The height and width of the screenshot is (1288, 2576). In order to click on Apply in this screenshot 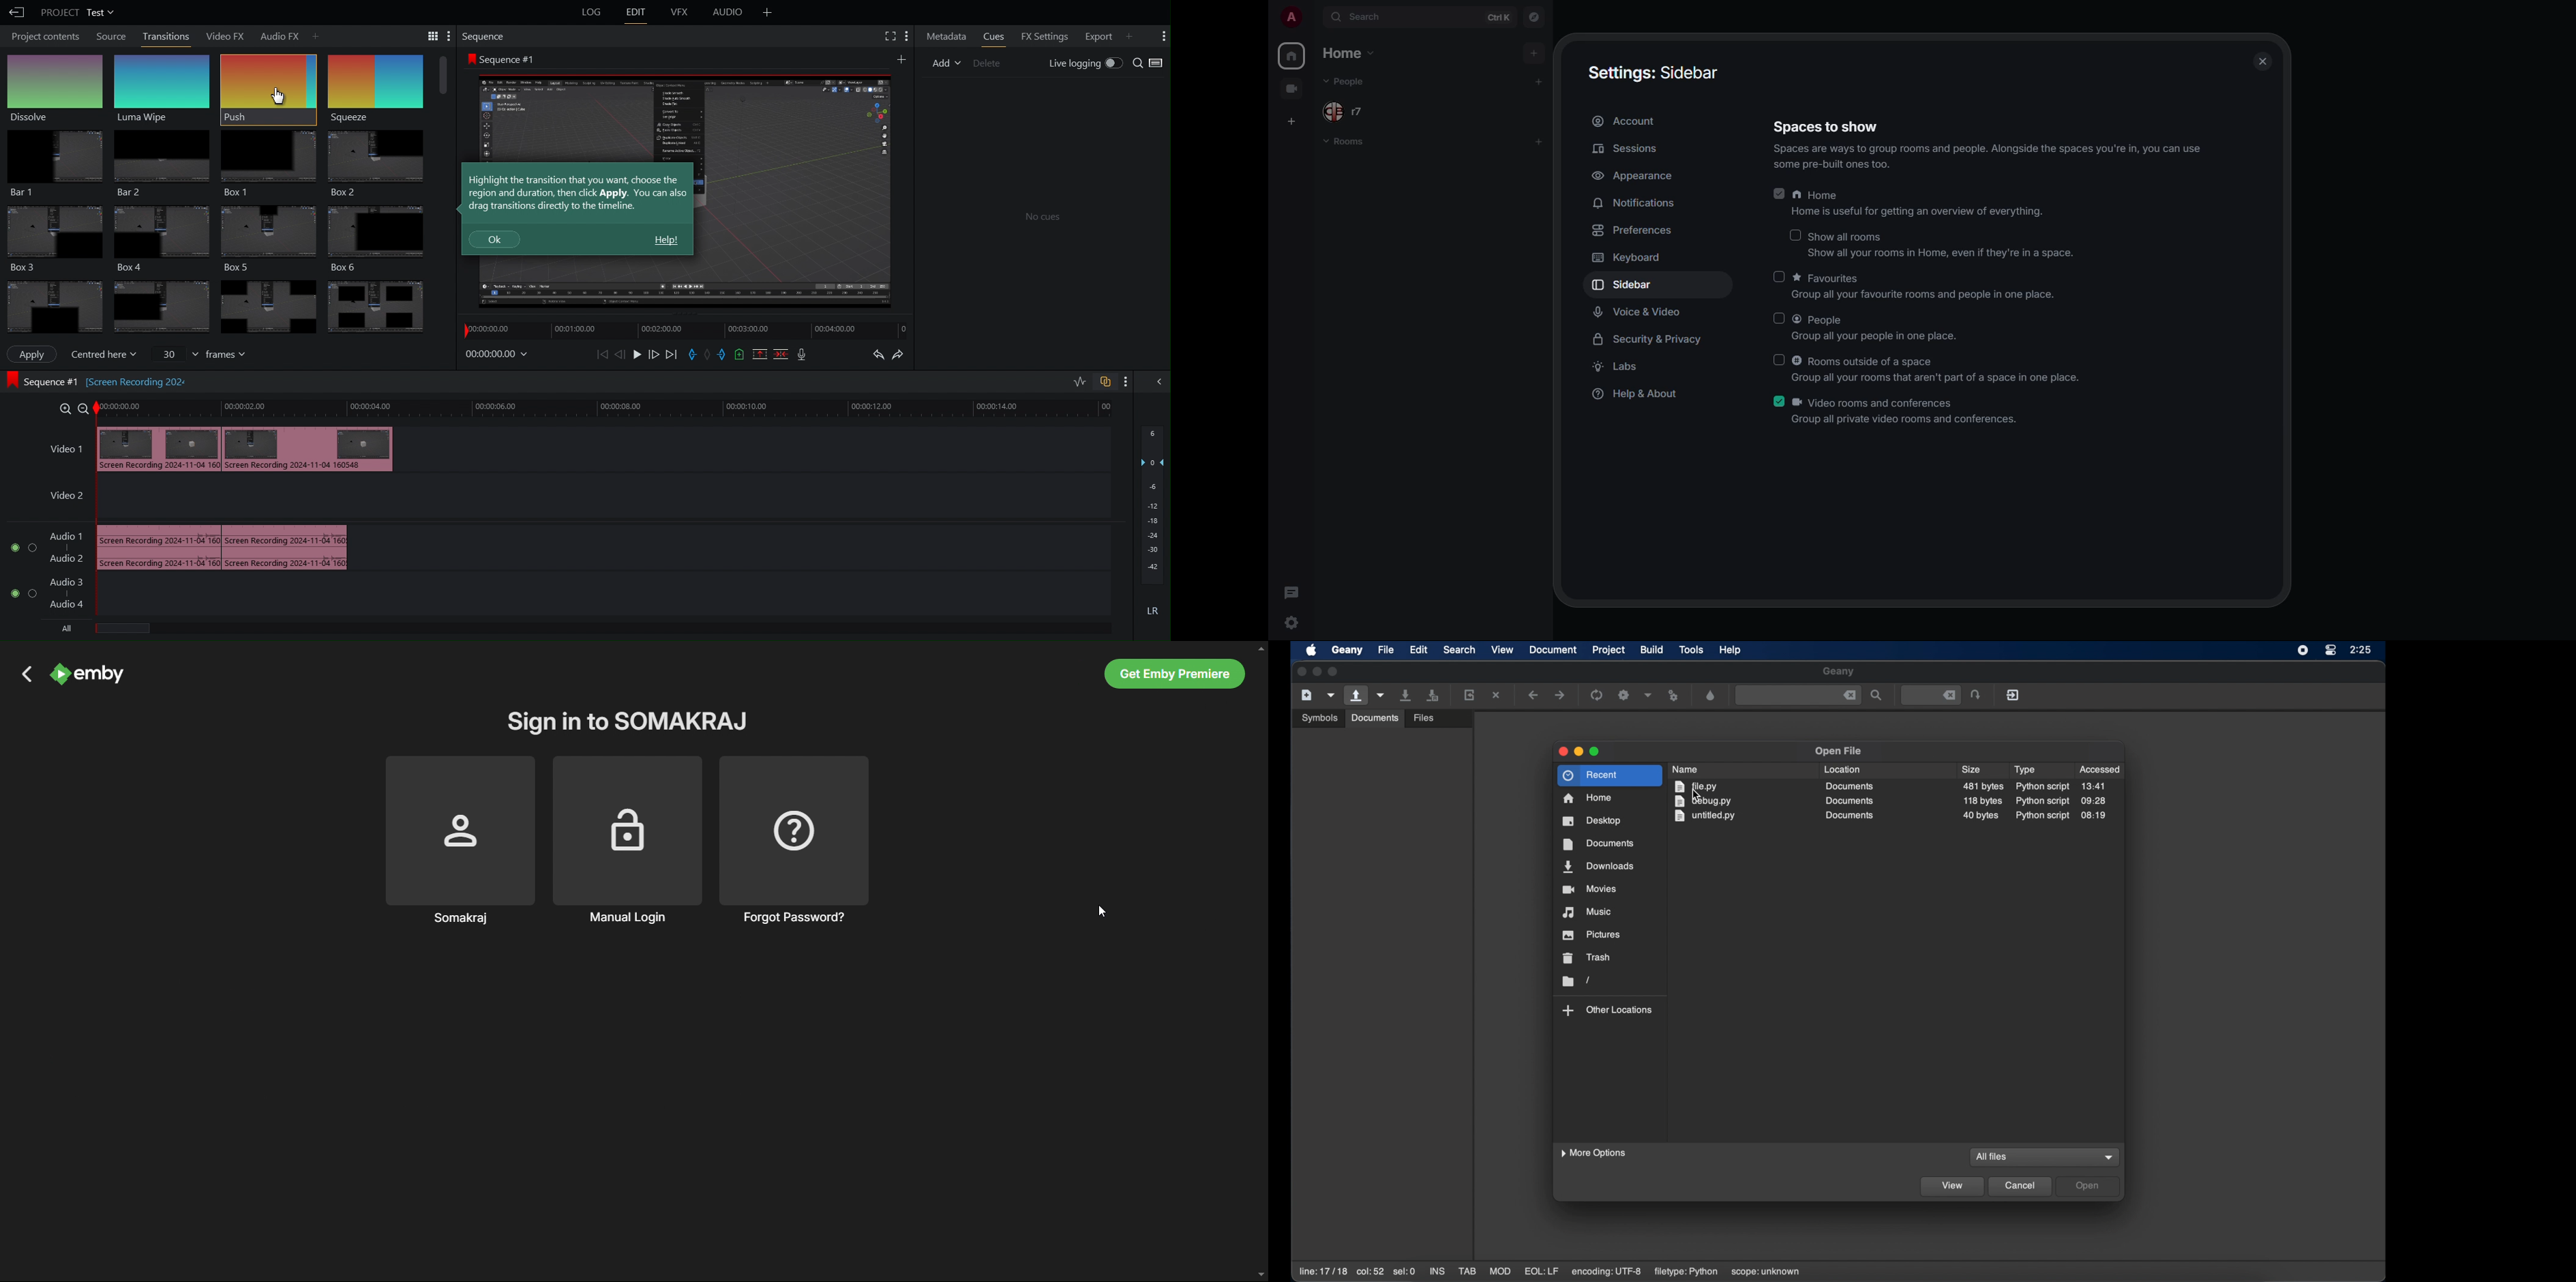, I will do `click(33, 353)`.